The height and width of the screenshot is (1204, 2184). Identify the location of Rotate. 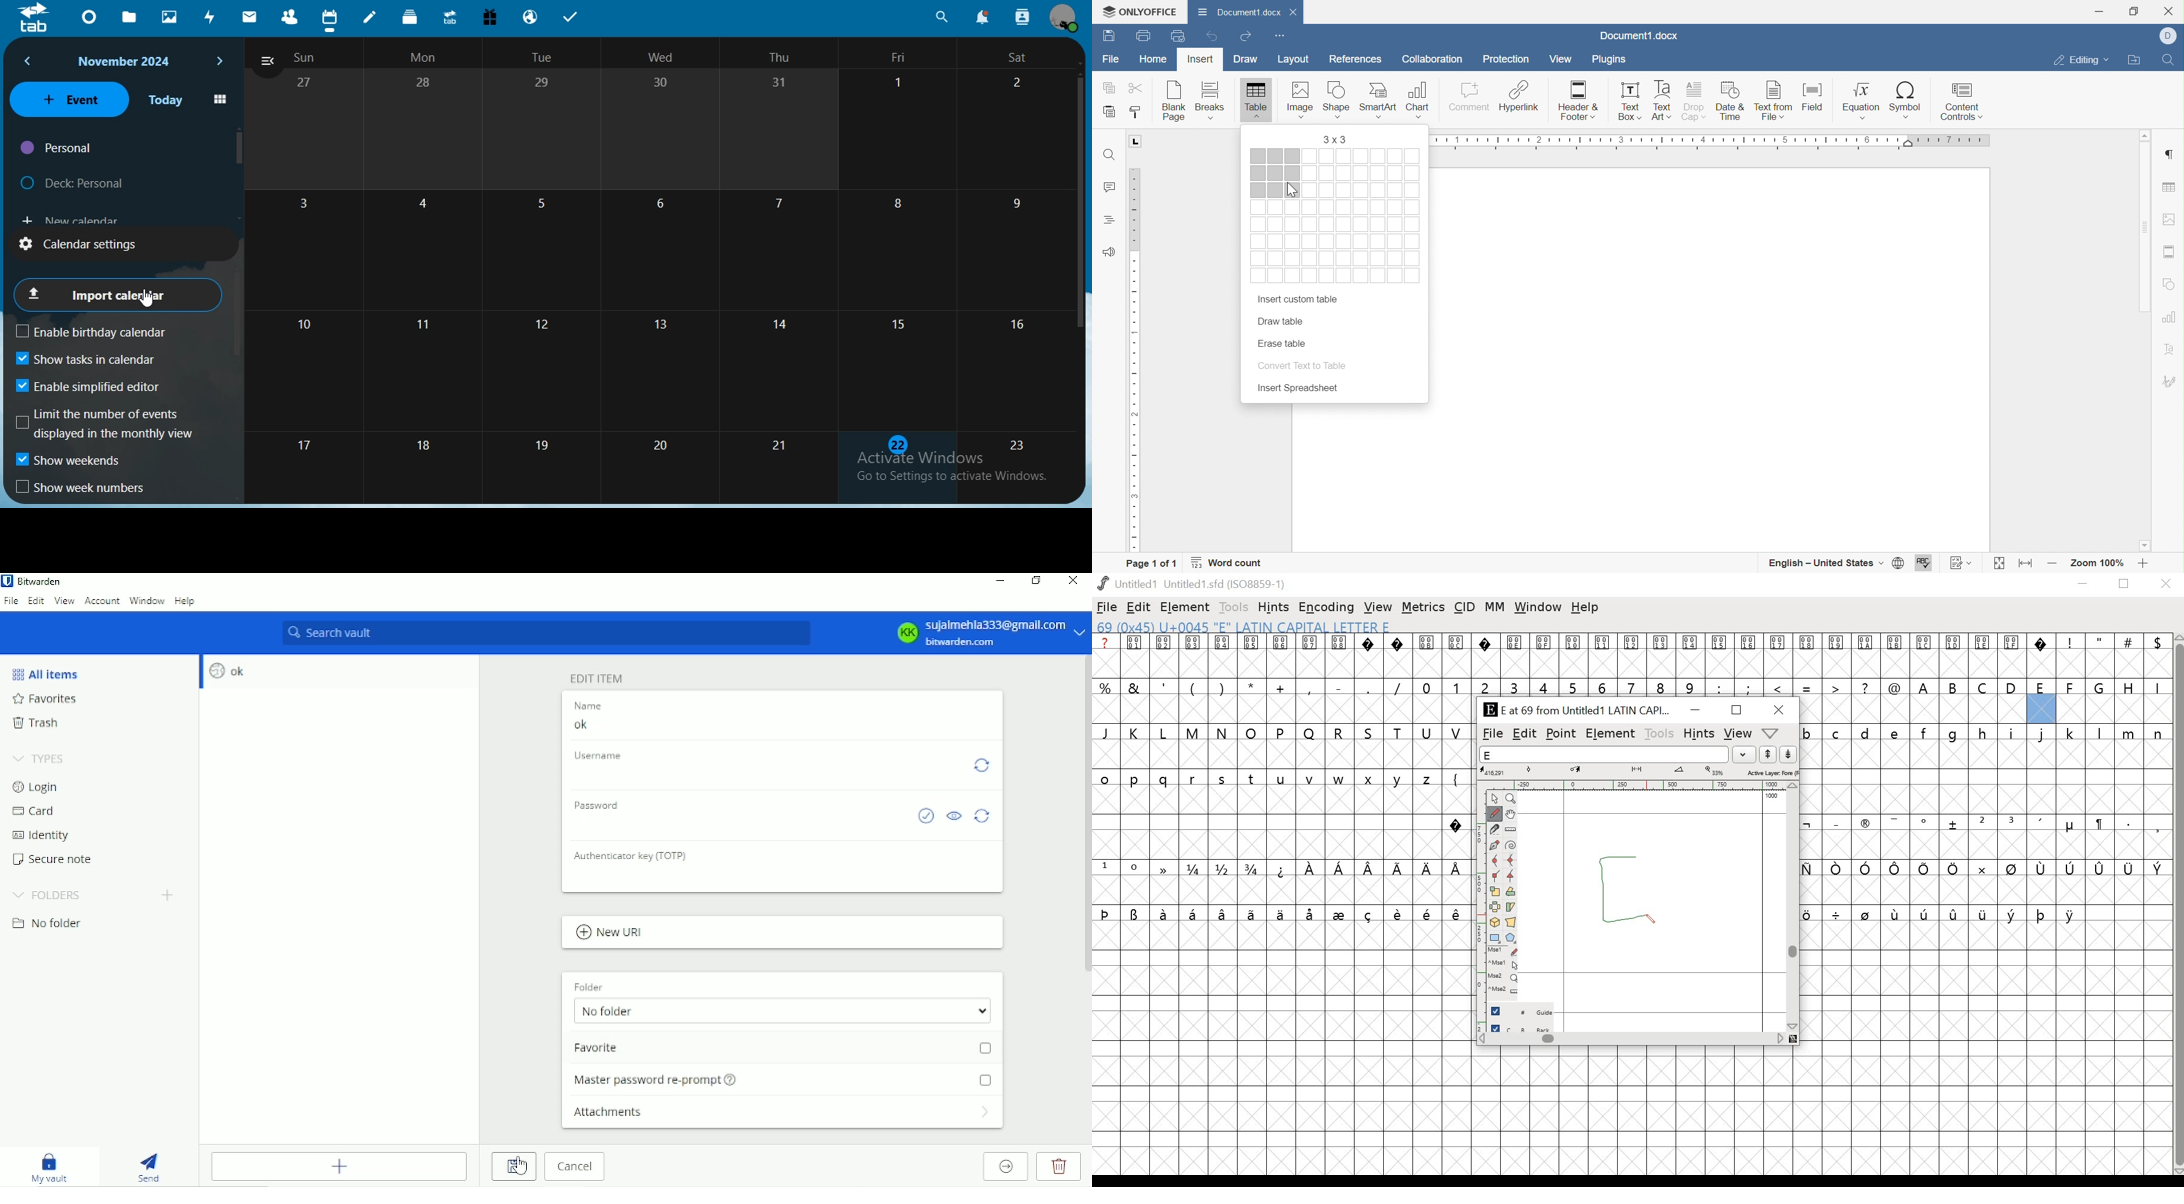
(1511, 892).